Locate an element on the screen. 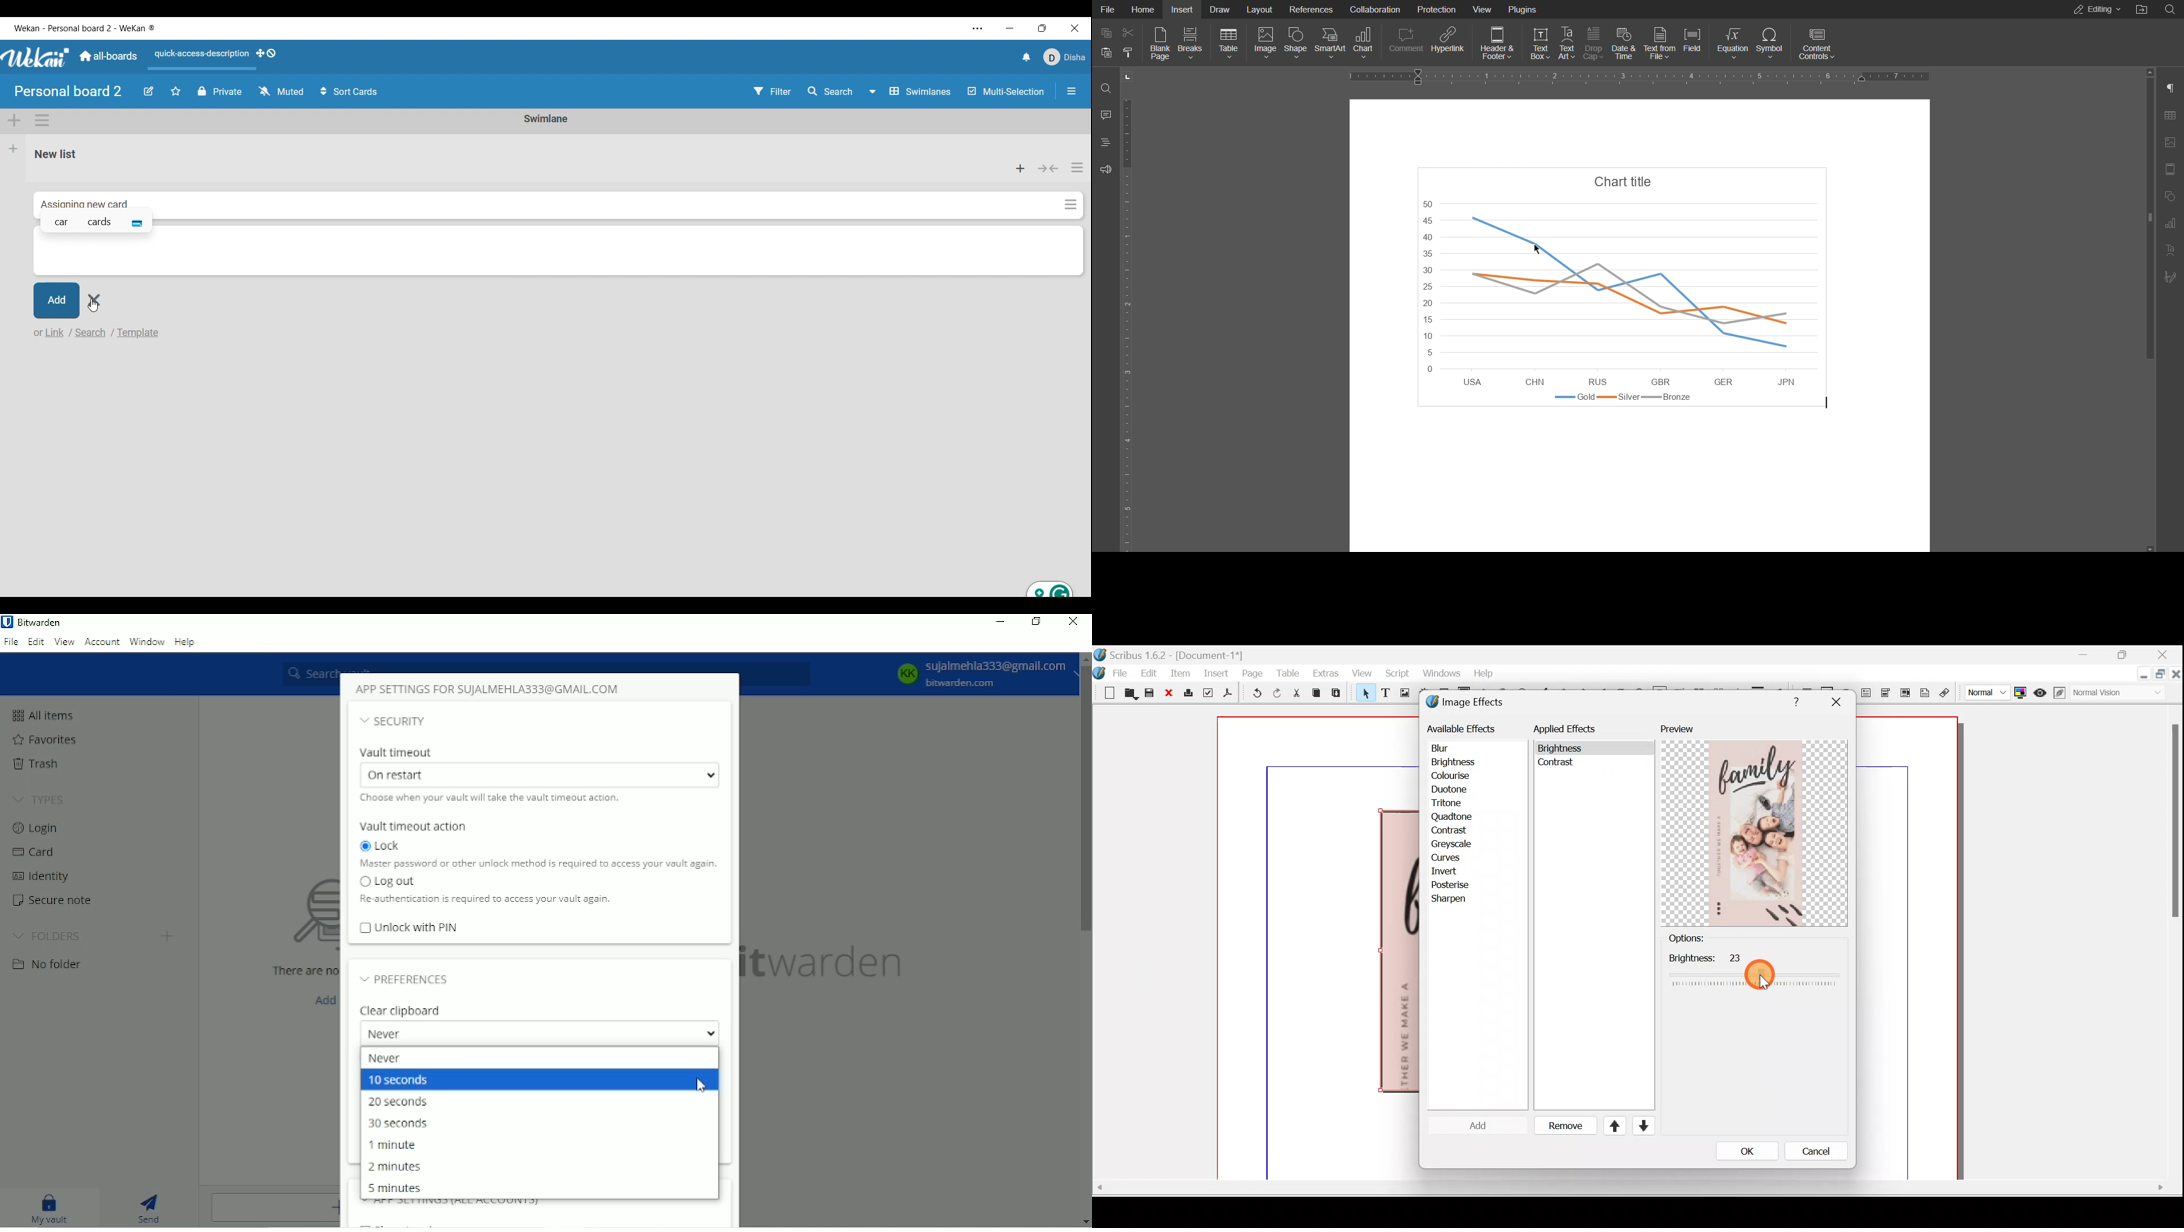 The width and height of the screenshot is (2184, 1232). Software logo is located at coordinates (36, 57).